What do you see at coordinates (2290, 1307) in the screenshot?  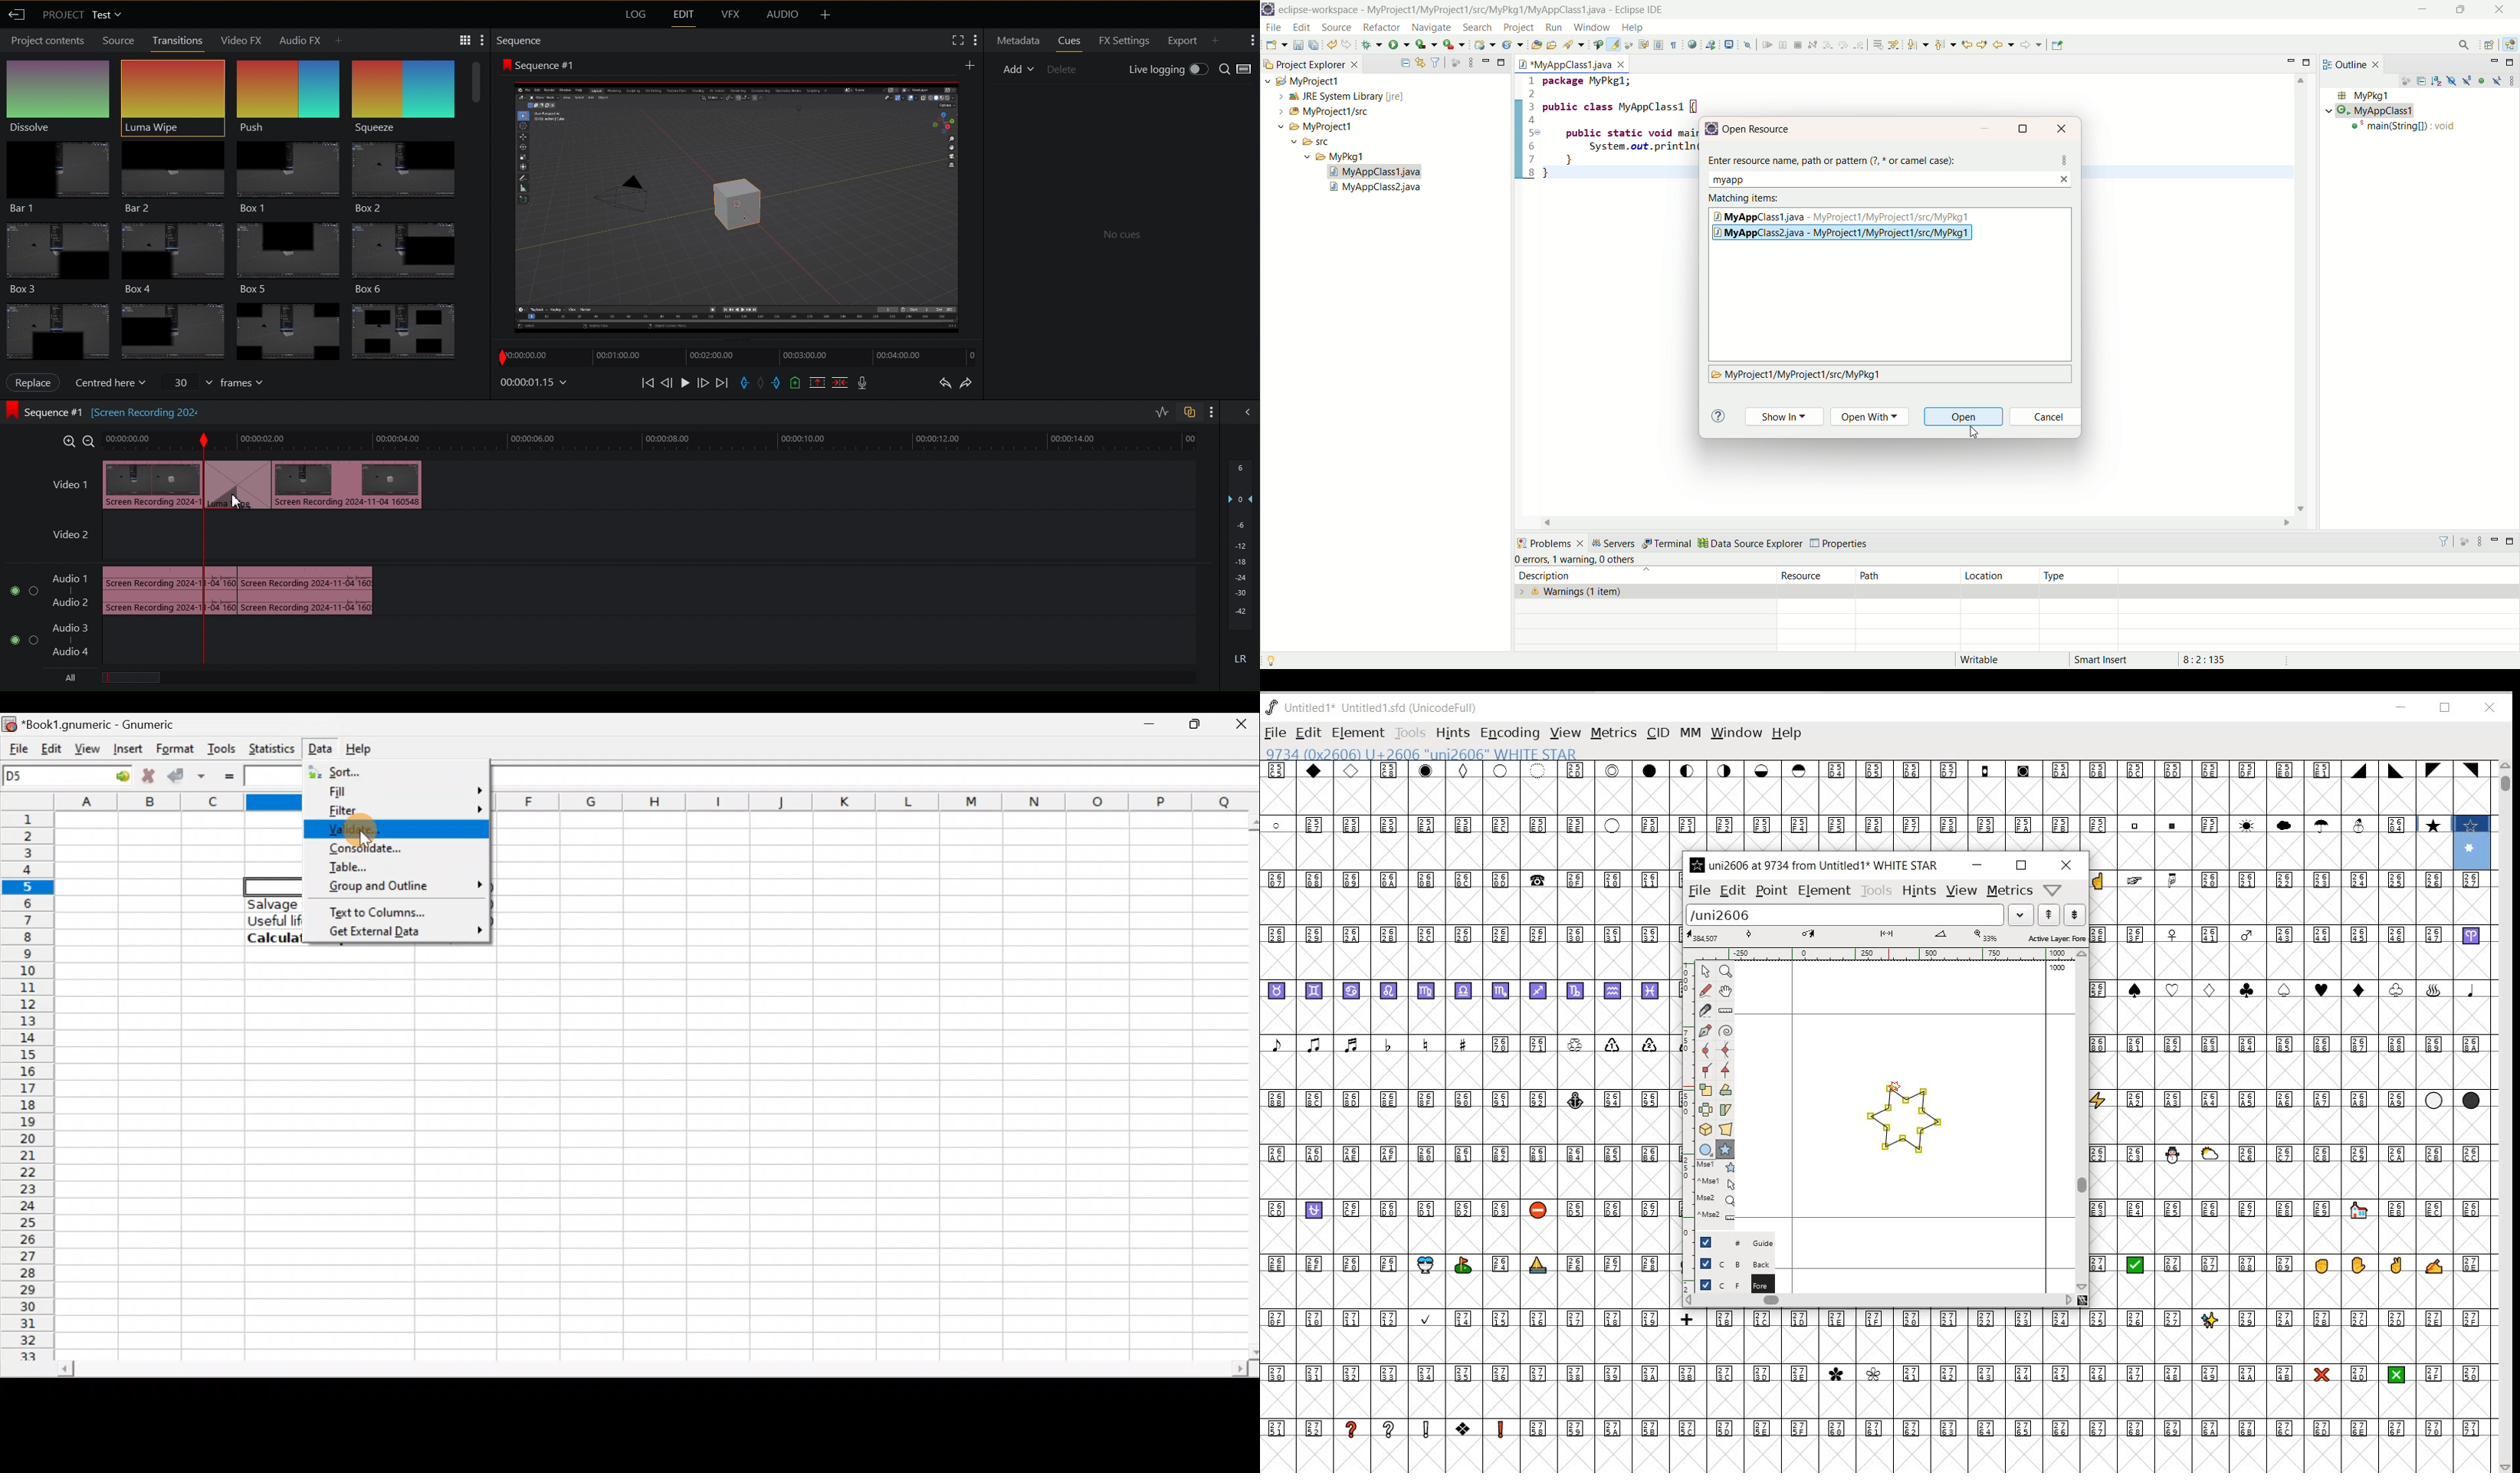 I see `GLYPHY CHARACTERS & NUMBERS` at bounding box center [2290, 1307].